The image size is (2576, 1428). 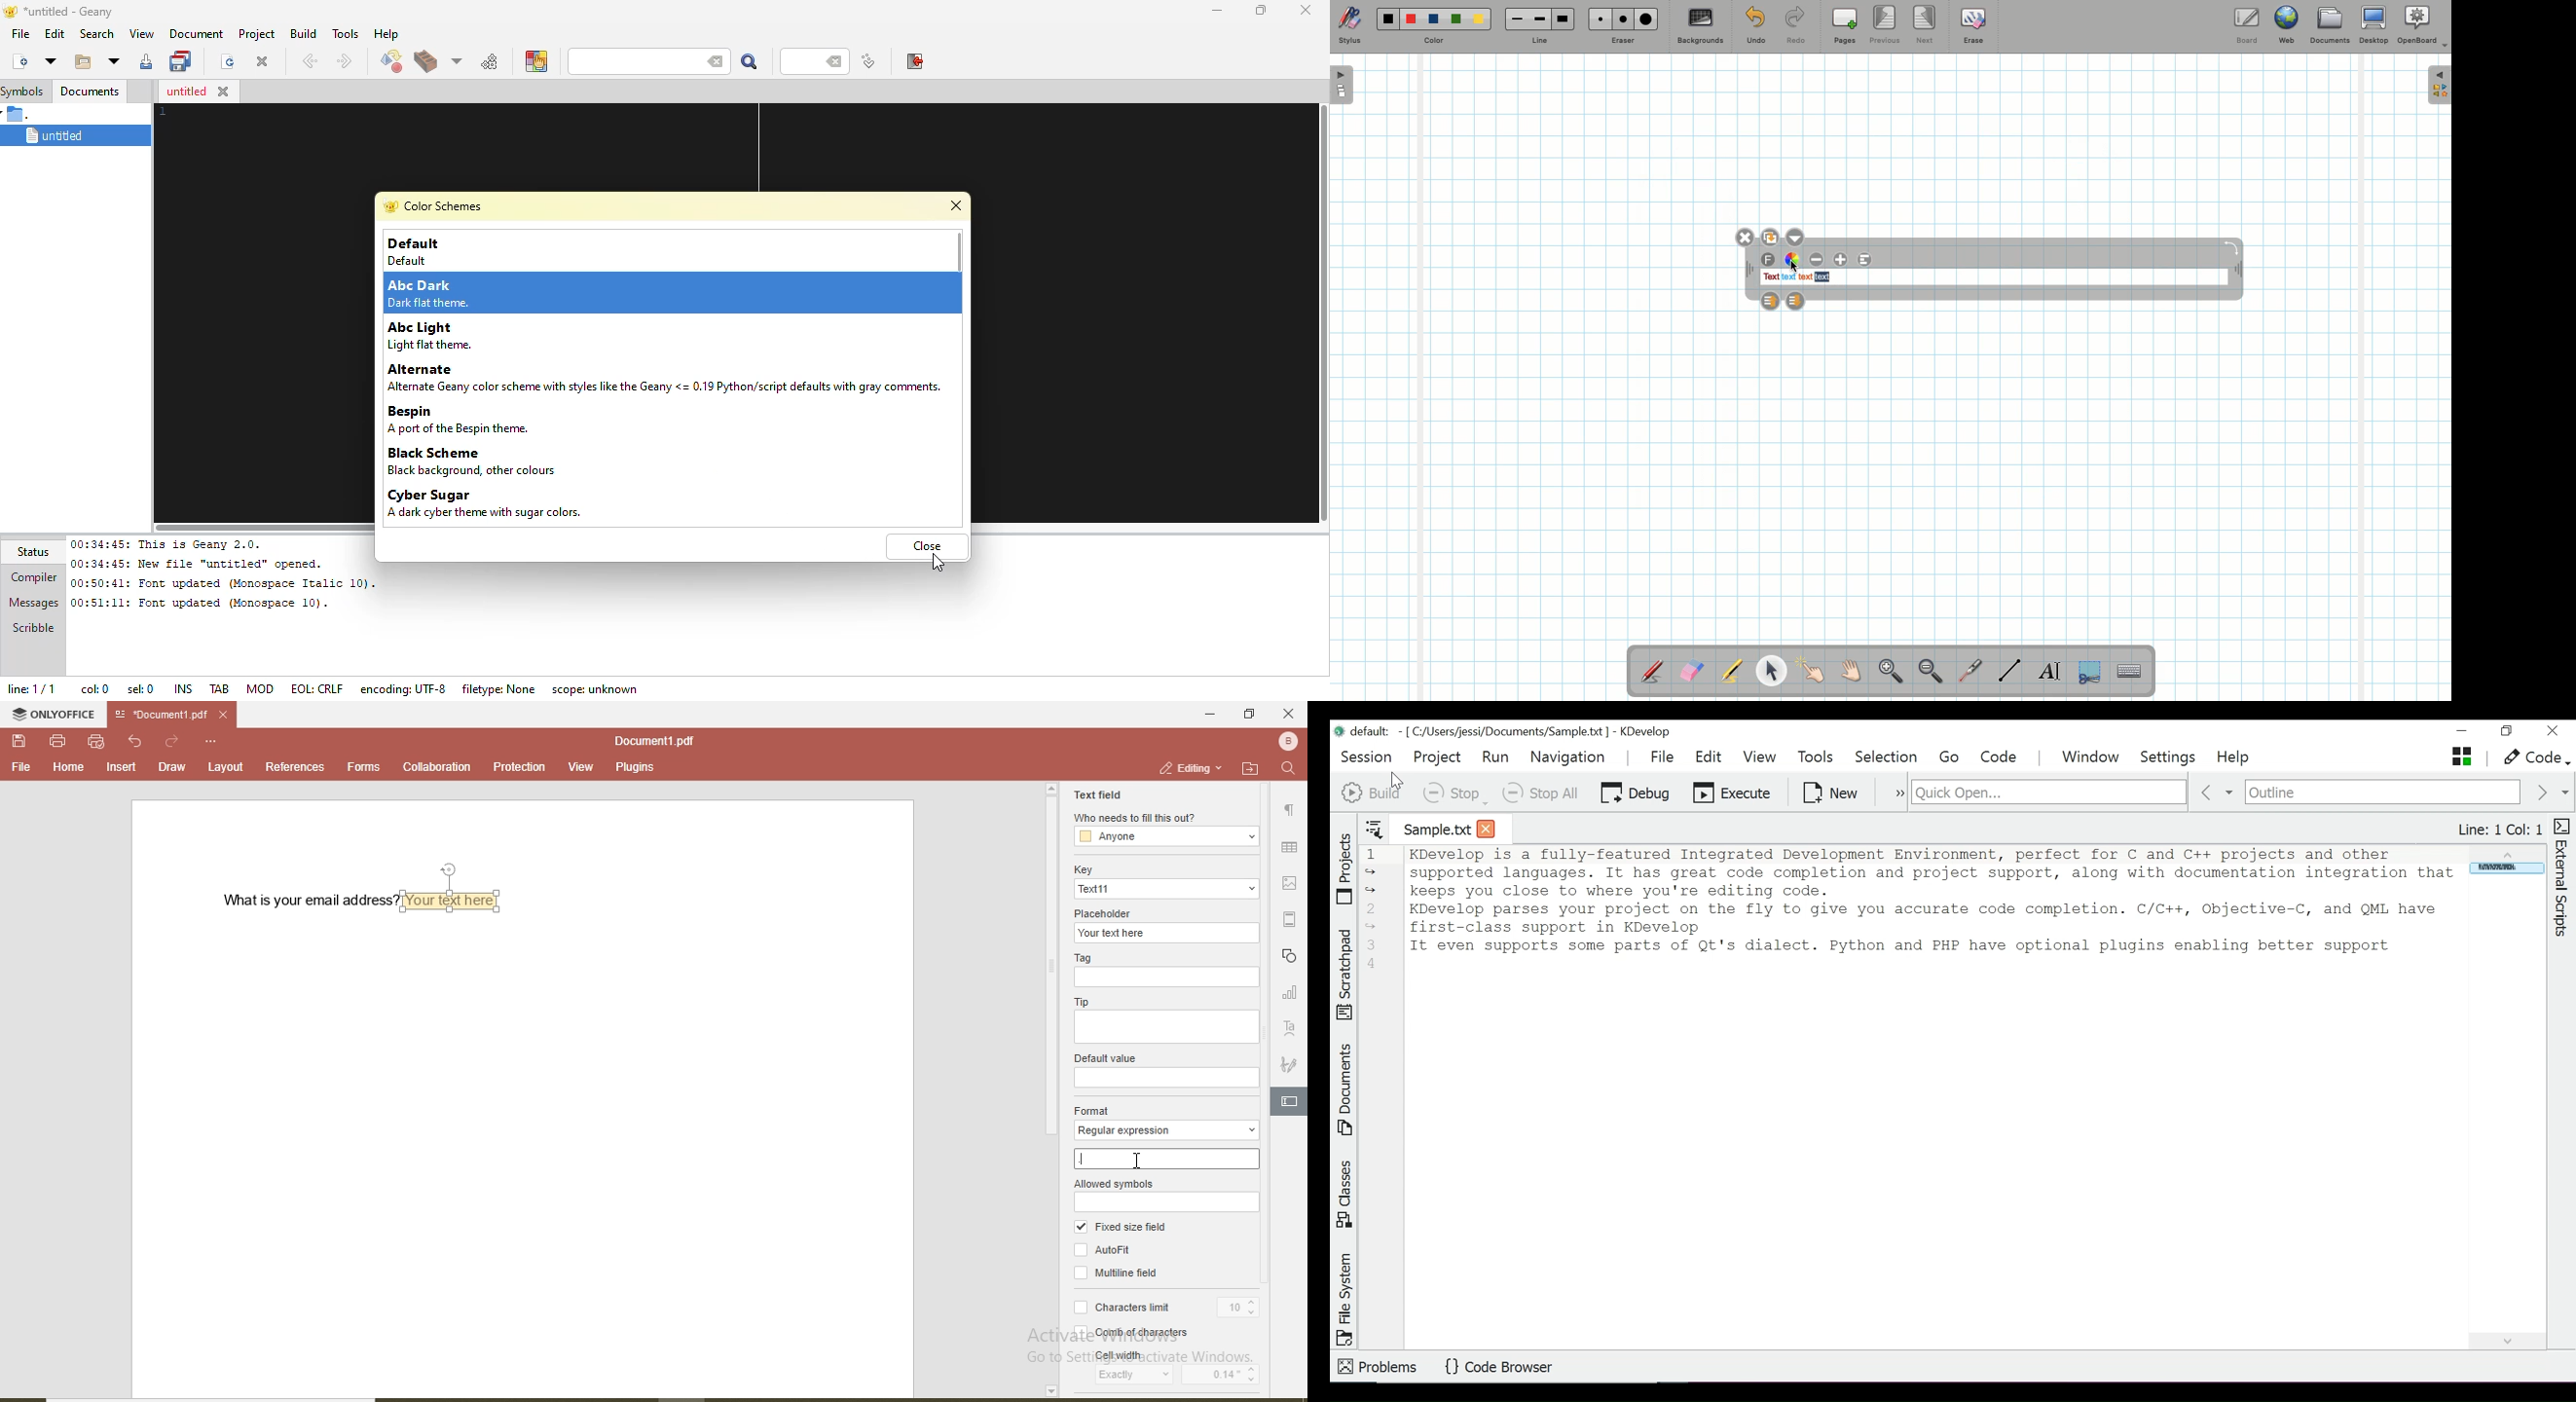 I want to click on default value input, so click(x=1168, y=1078).